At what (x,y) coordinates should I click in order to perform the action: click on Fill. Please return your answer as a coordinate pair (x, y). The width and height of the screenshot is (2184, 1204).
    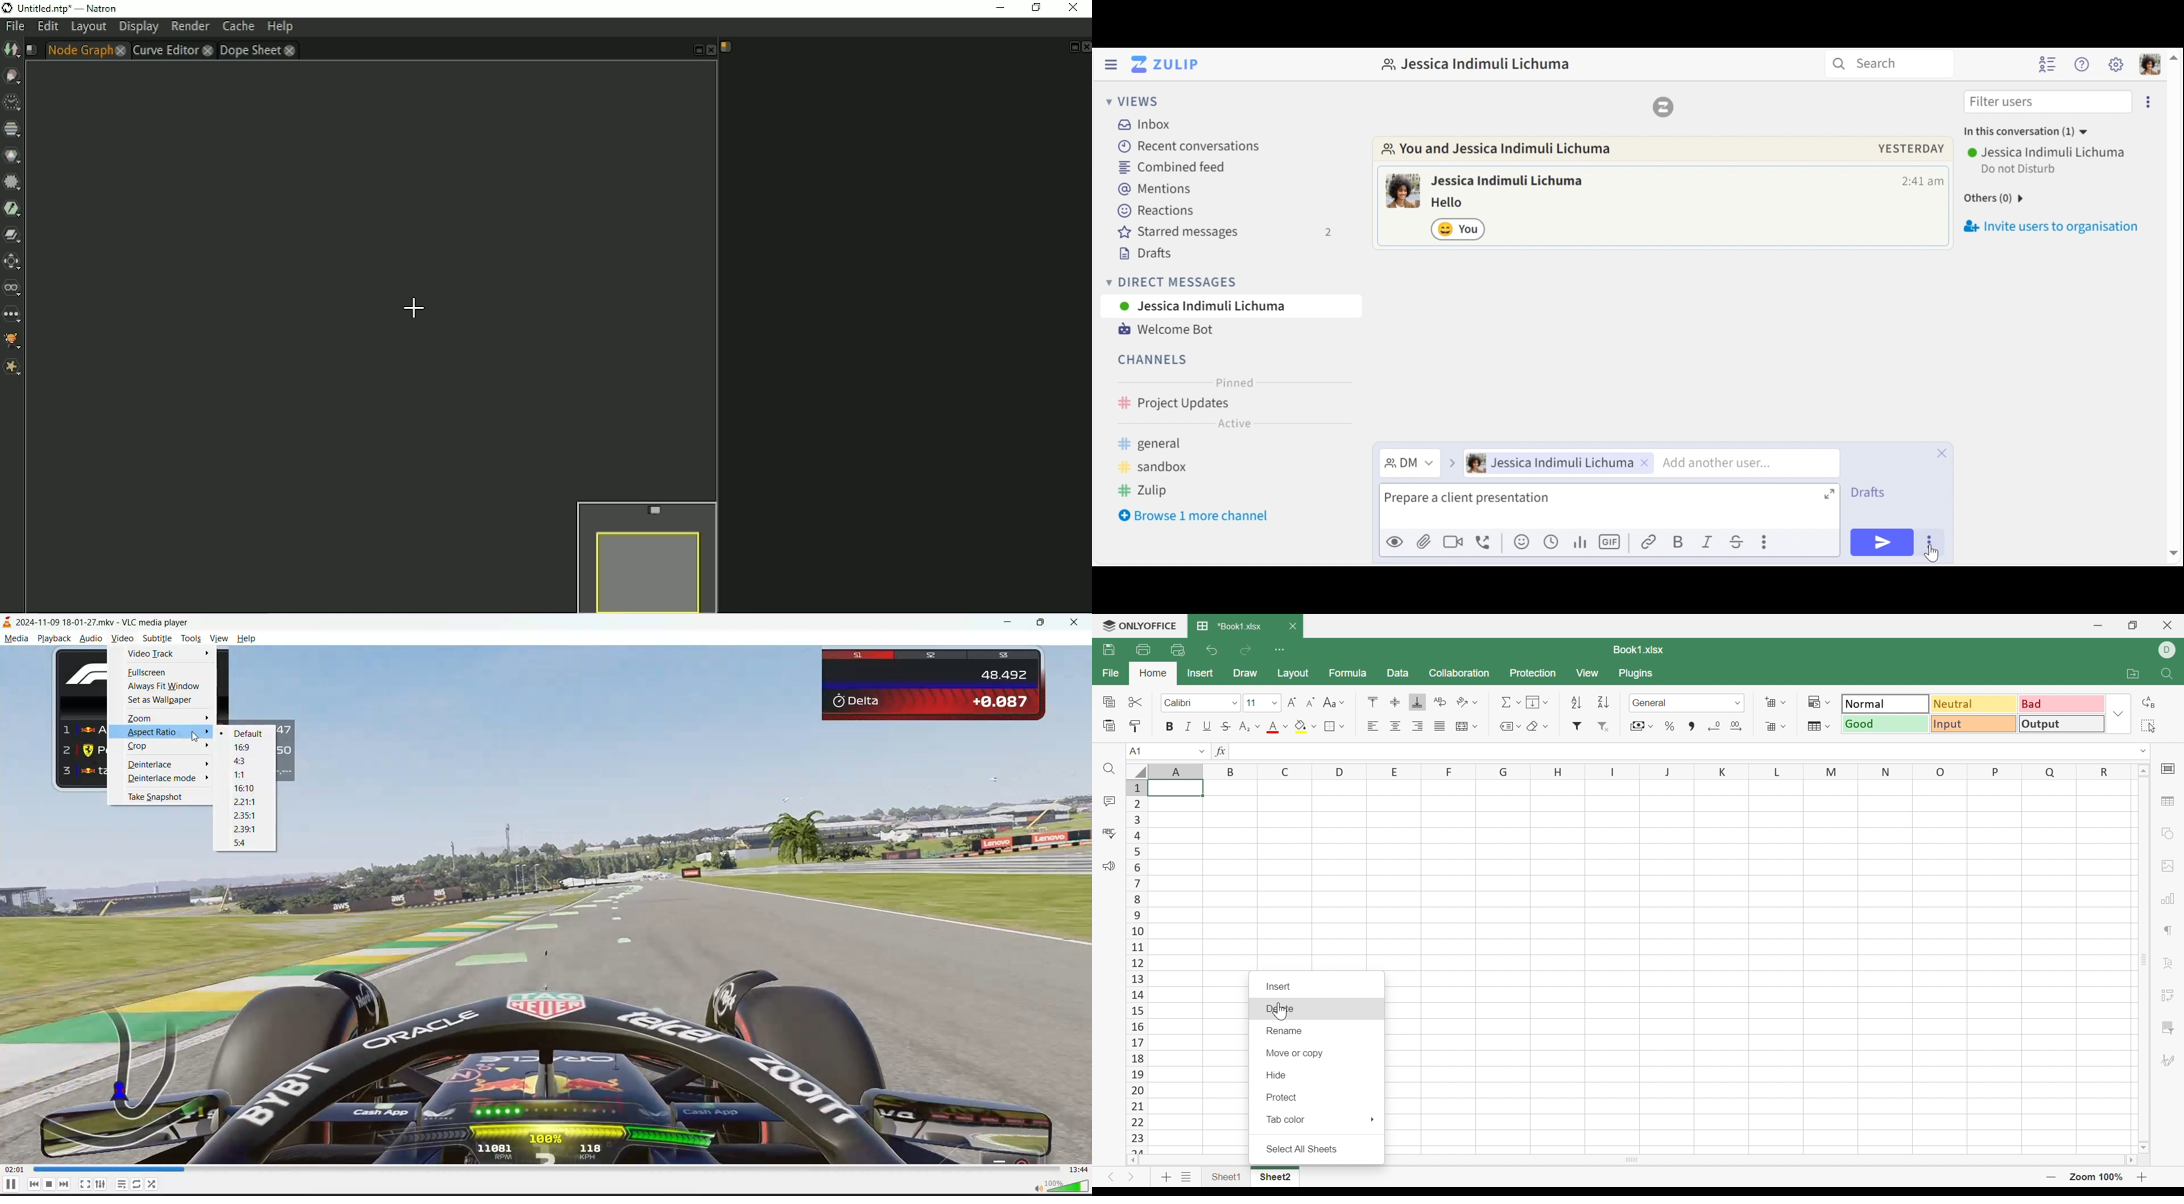
    Looking at the image, I should click on (1535, 702).